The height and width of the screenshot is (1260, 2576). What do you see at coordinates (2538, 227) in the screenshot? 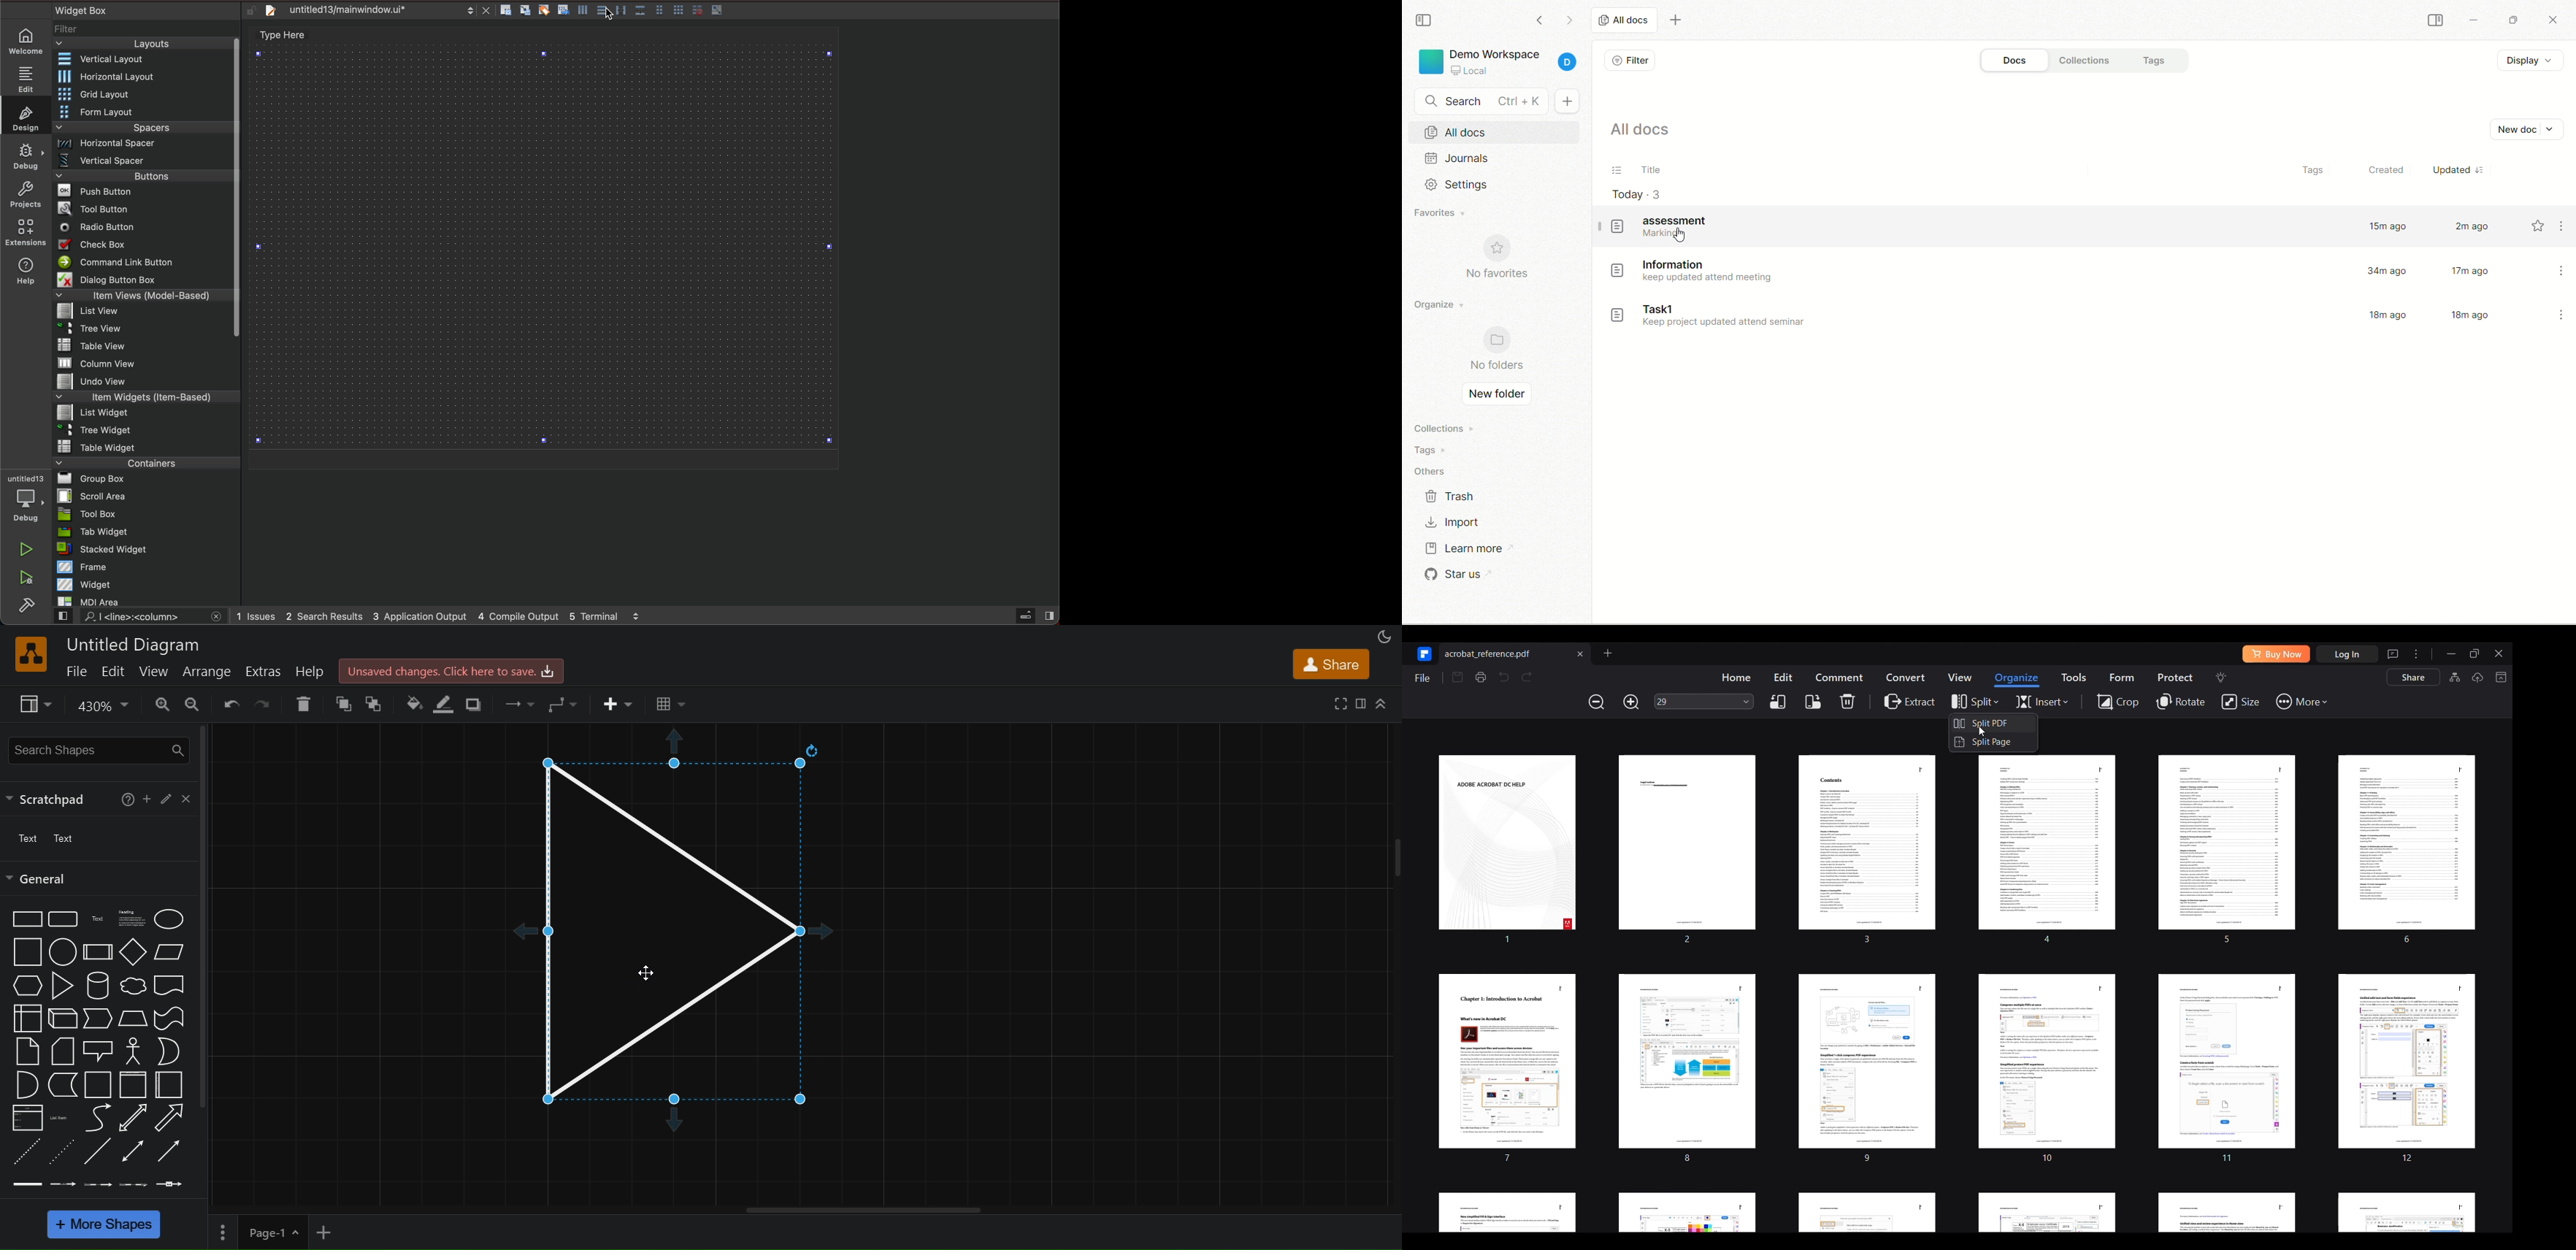
I see `favorites` at bounding box center [2538, 227].